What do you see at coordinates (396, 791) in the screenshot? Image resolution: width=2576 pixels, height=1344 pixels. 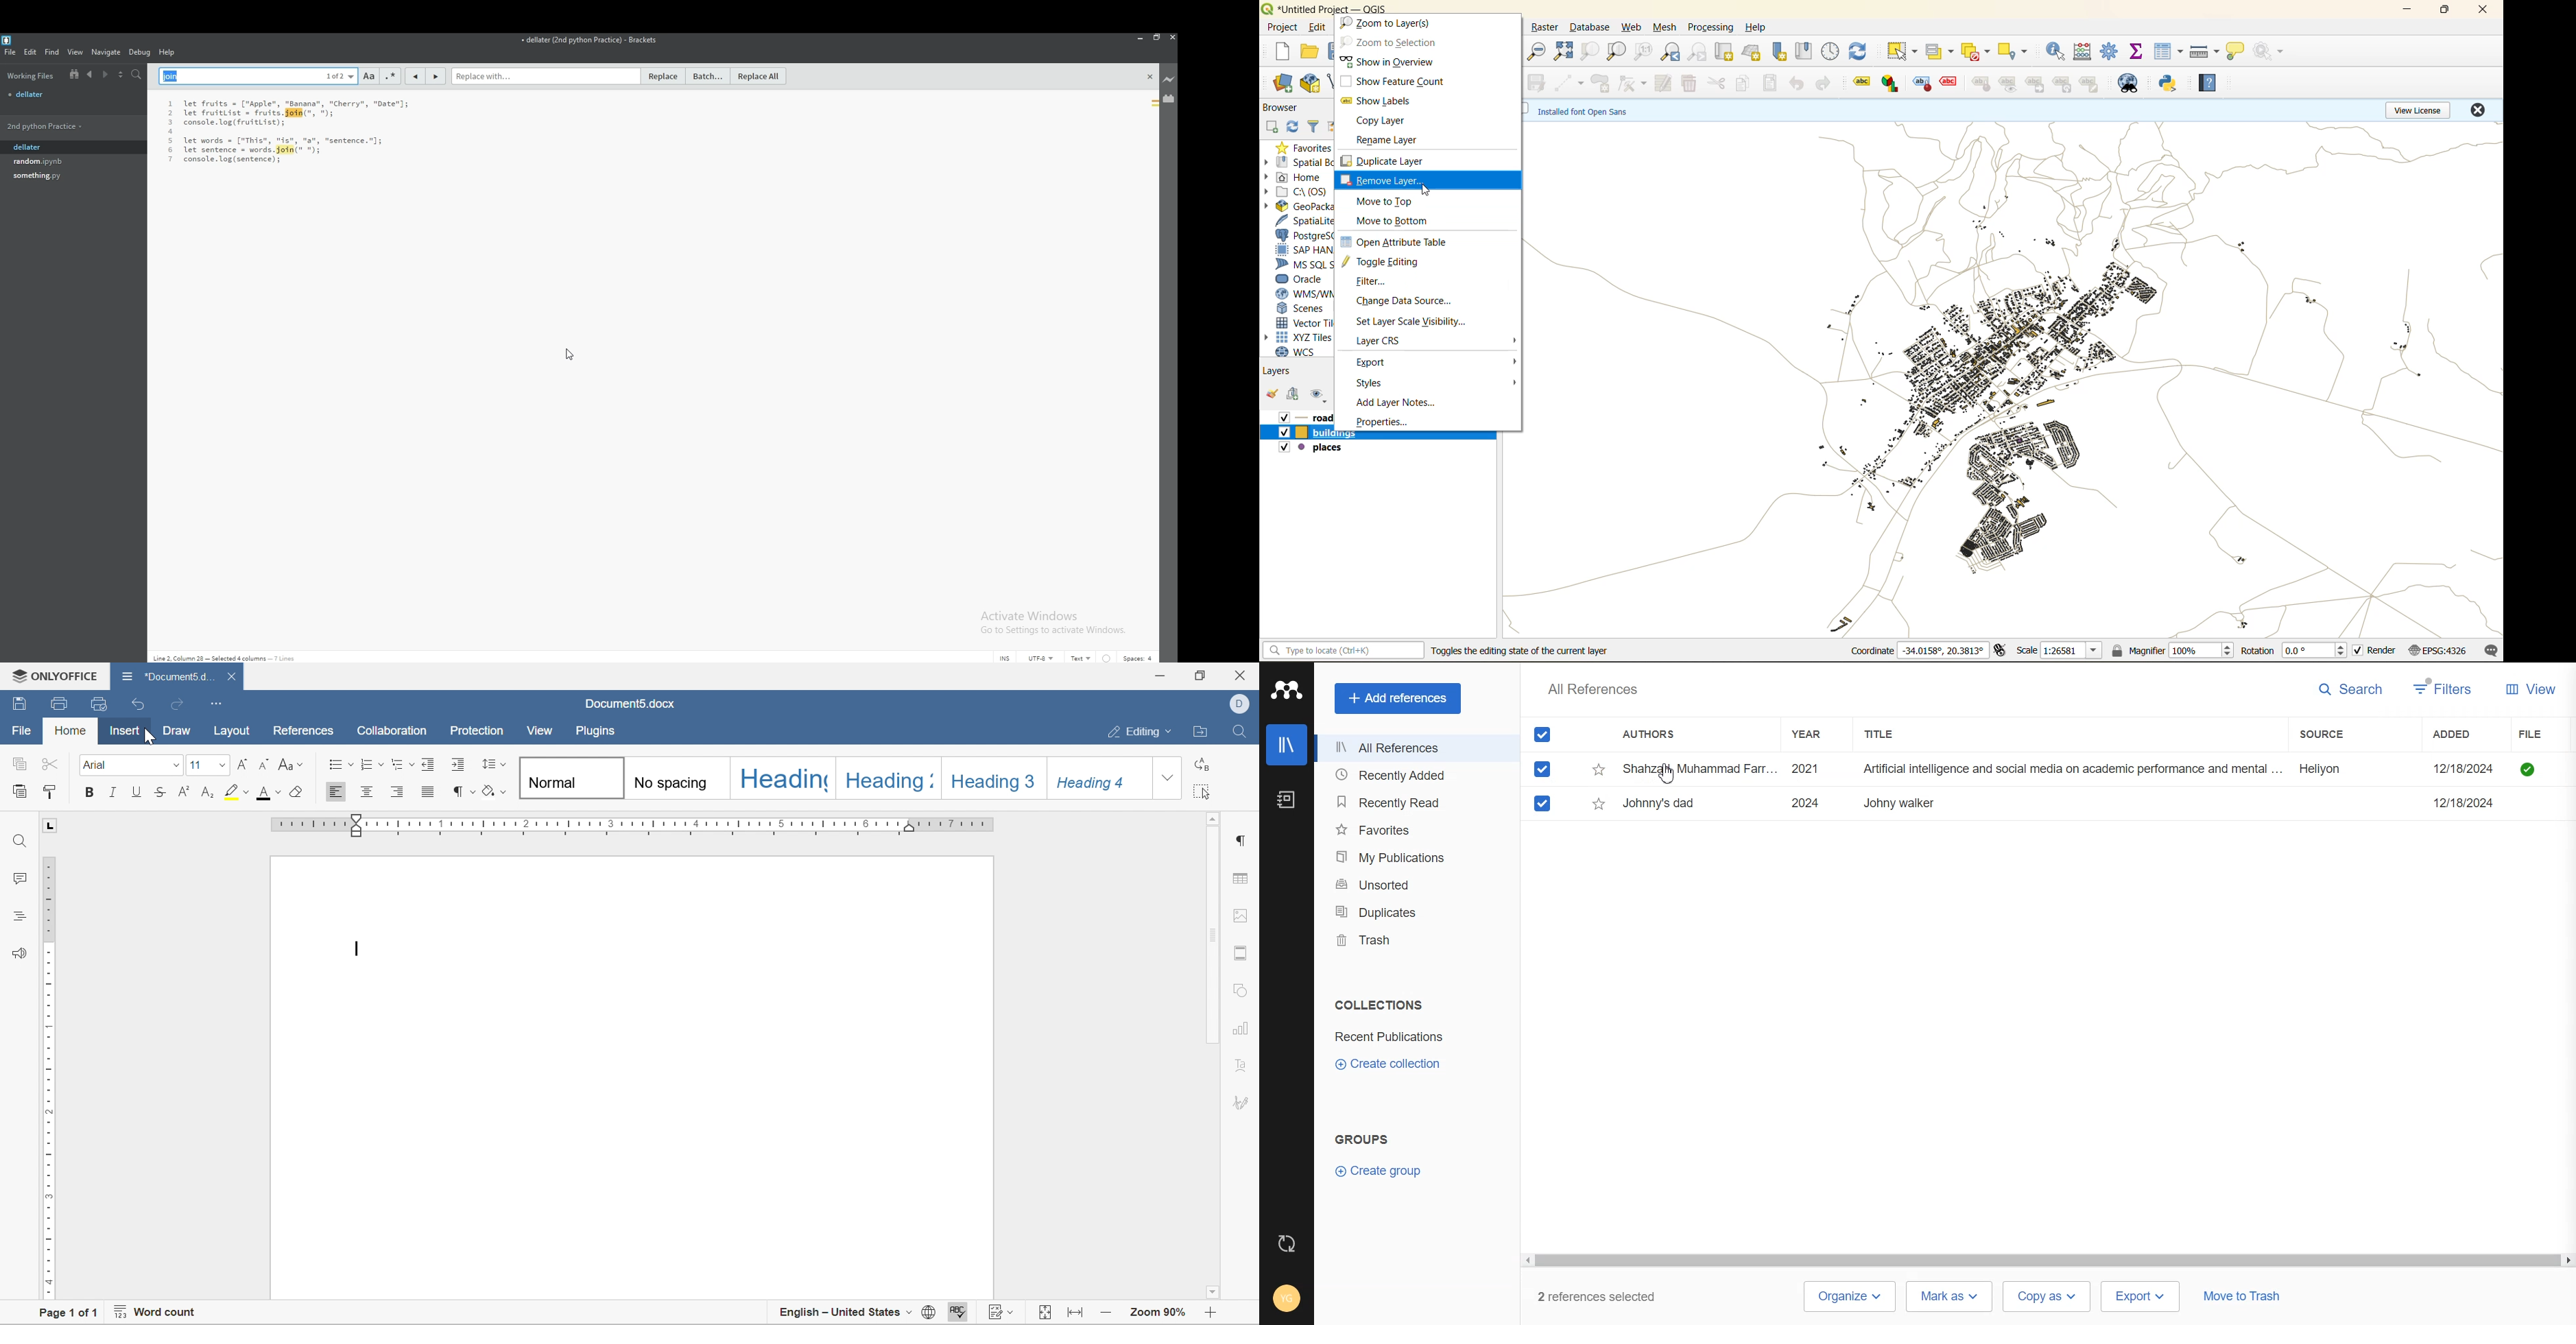 I see `align right` at bounding box center [396, 791].